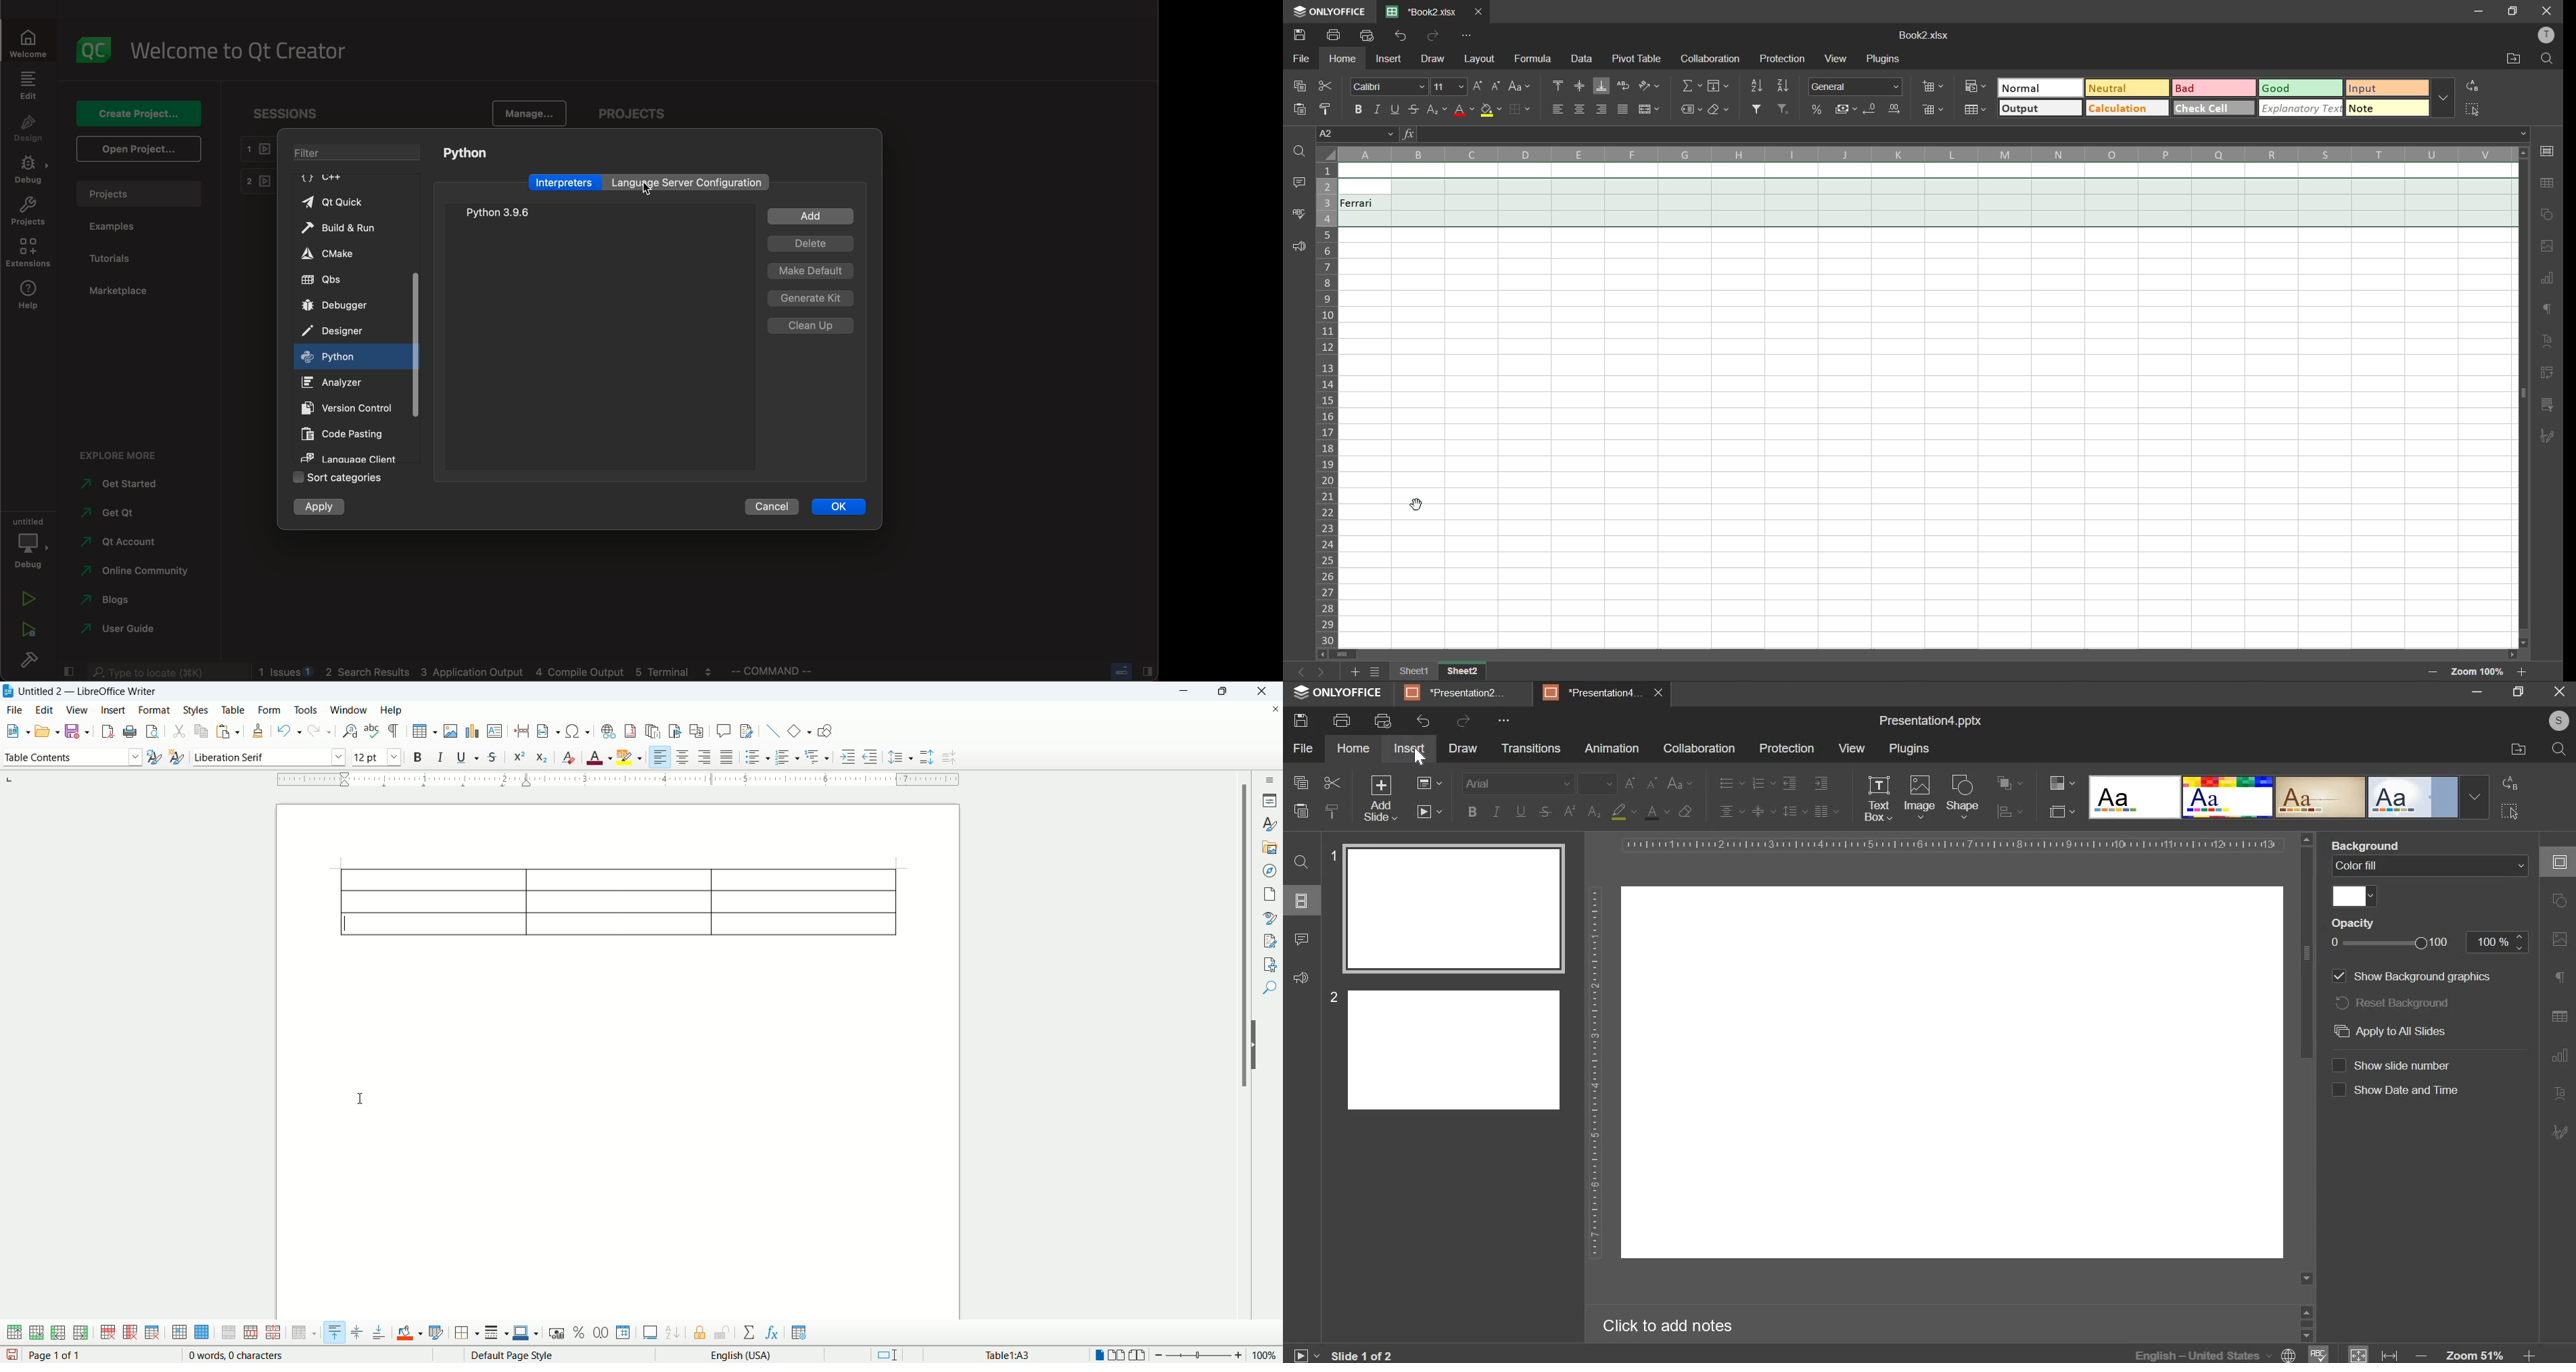  Describe the element at coordinates (115, 599) in the screenshot. I see `blogs` at that location.